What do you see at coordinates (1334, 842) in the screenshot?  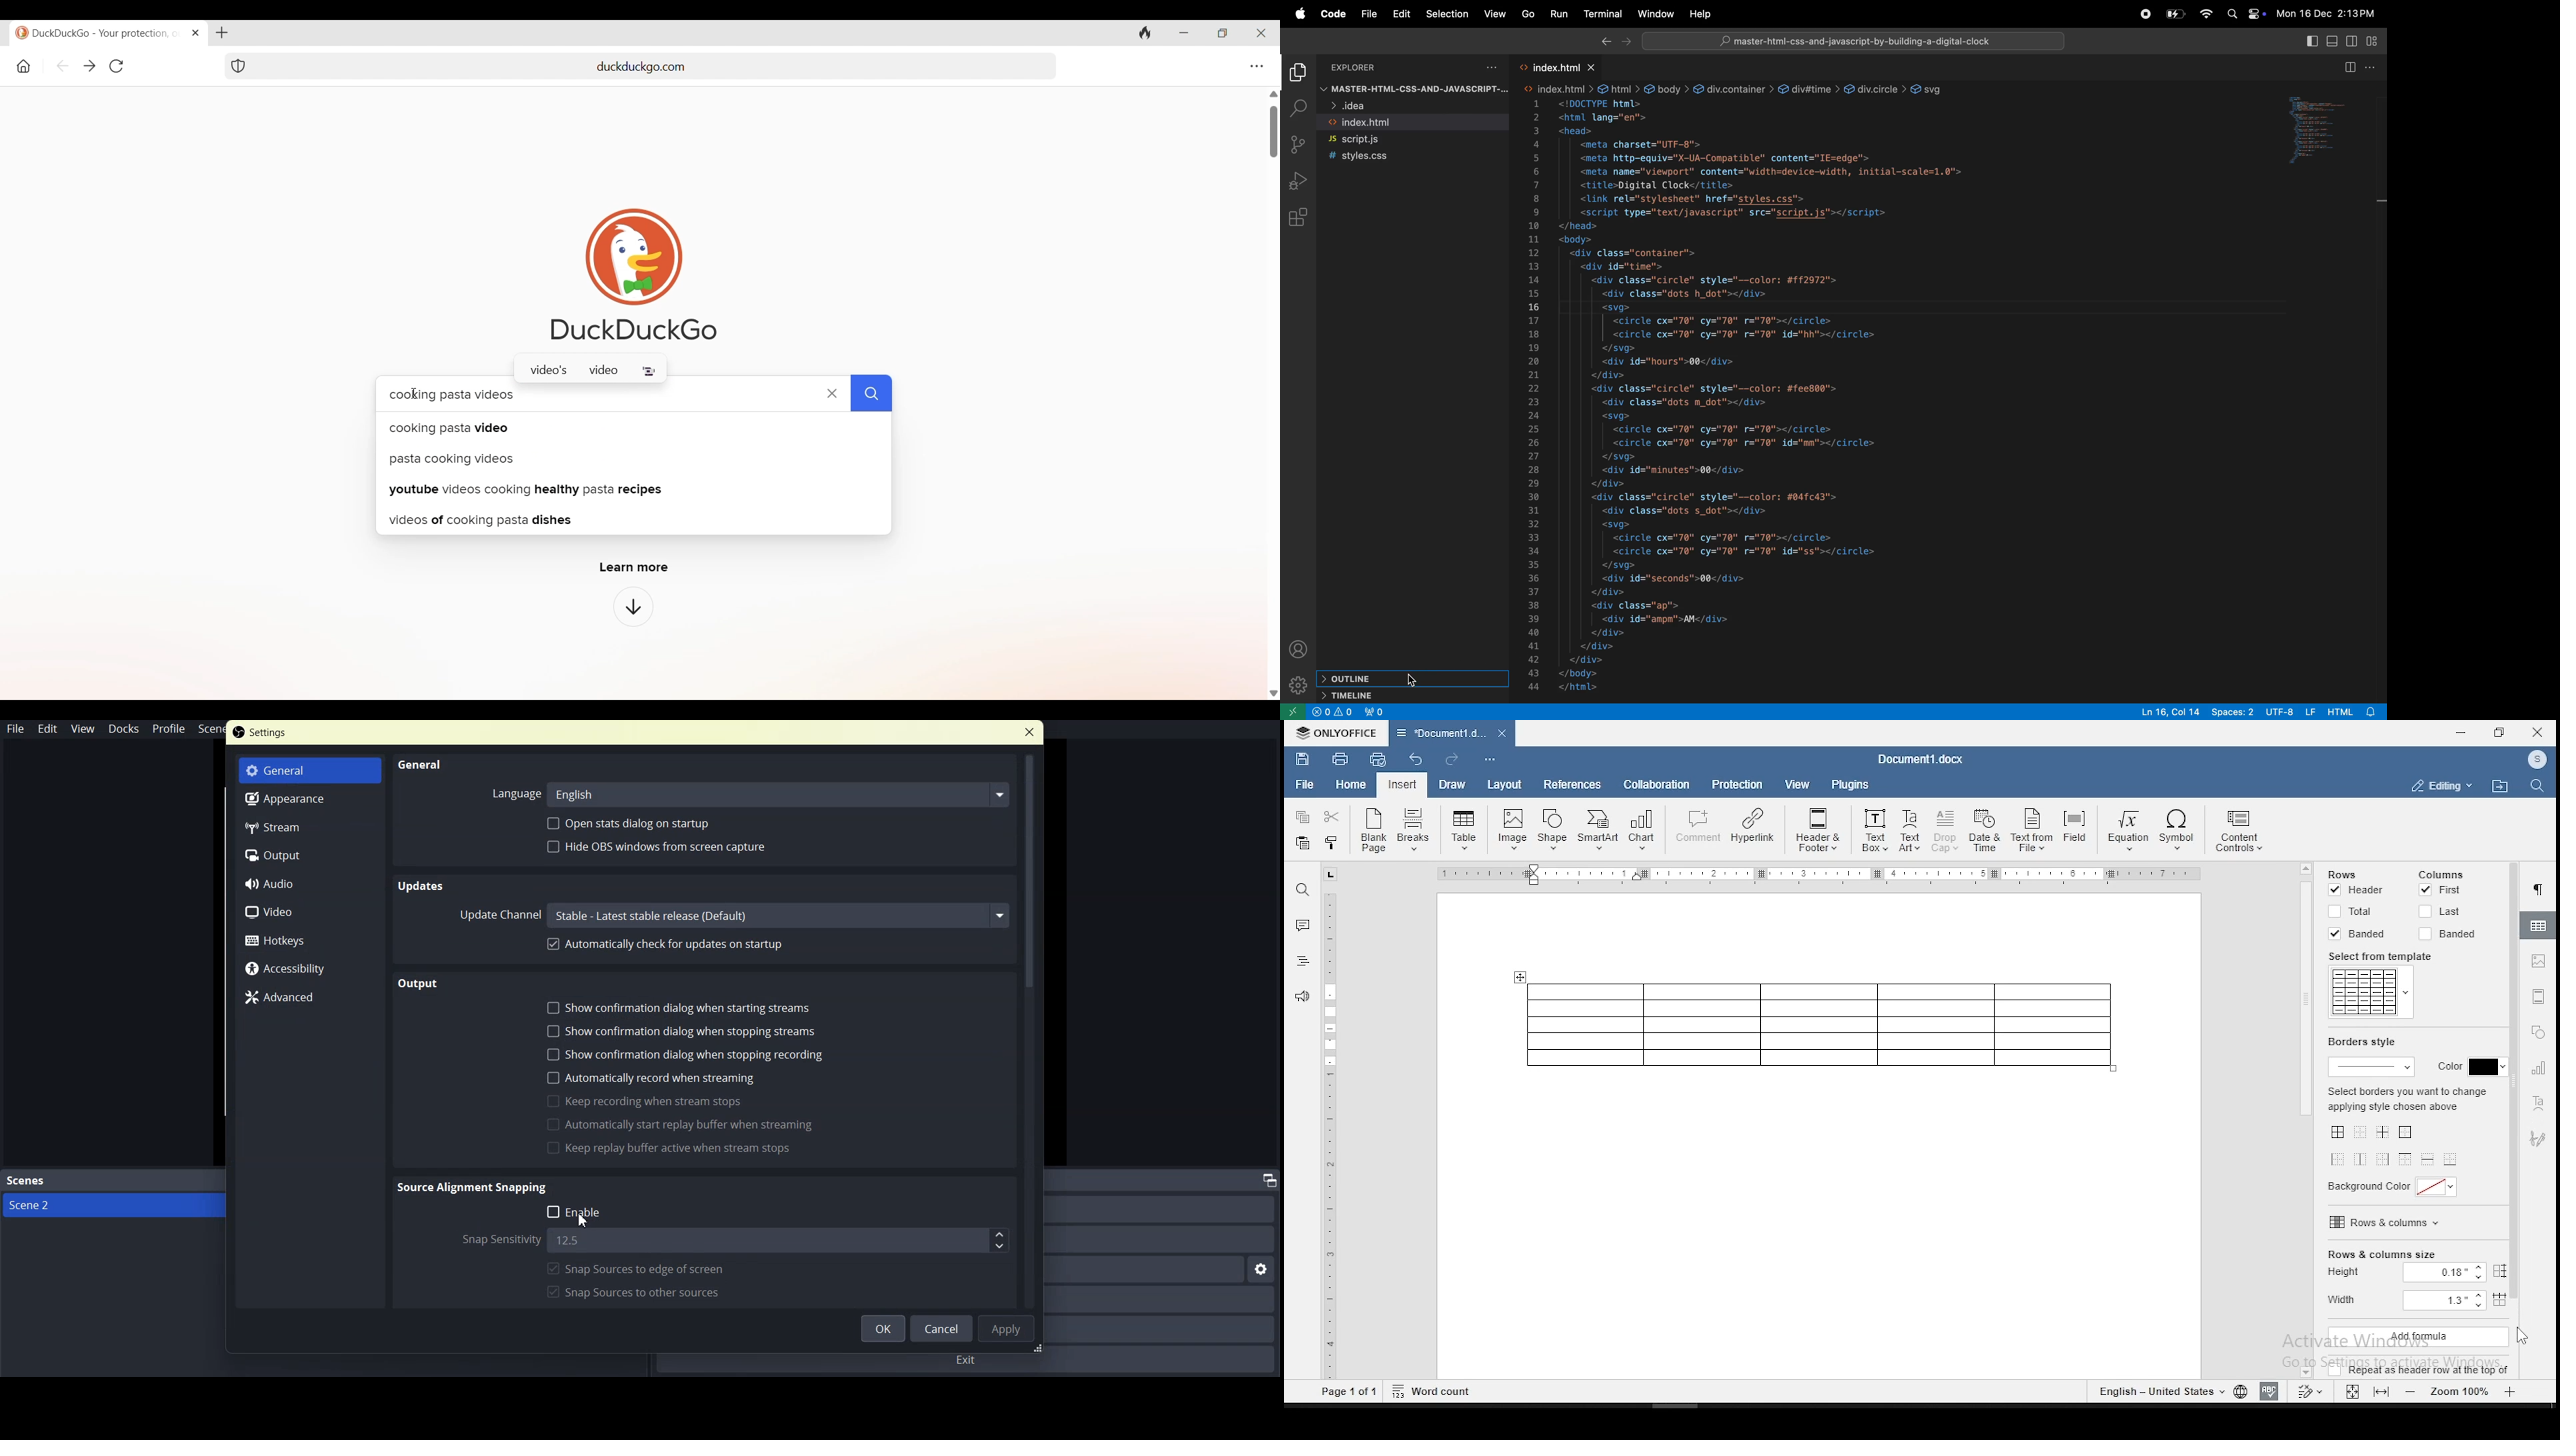 I see `copy formatting` at bounding box center [1334, 842].